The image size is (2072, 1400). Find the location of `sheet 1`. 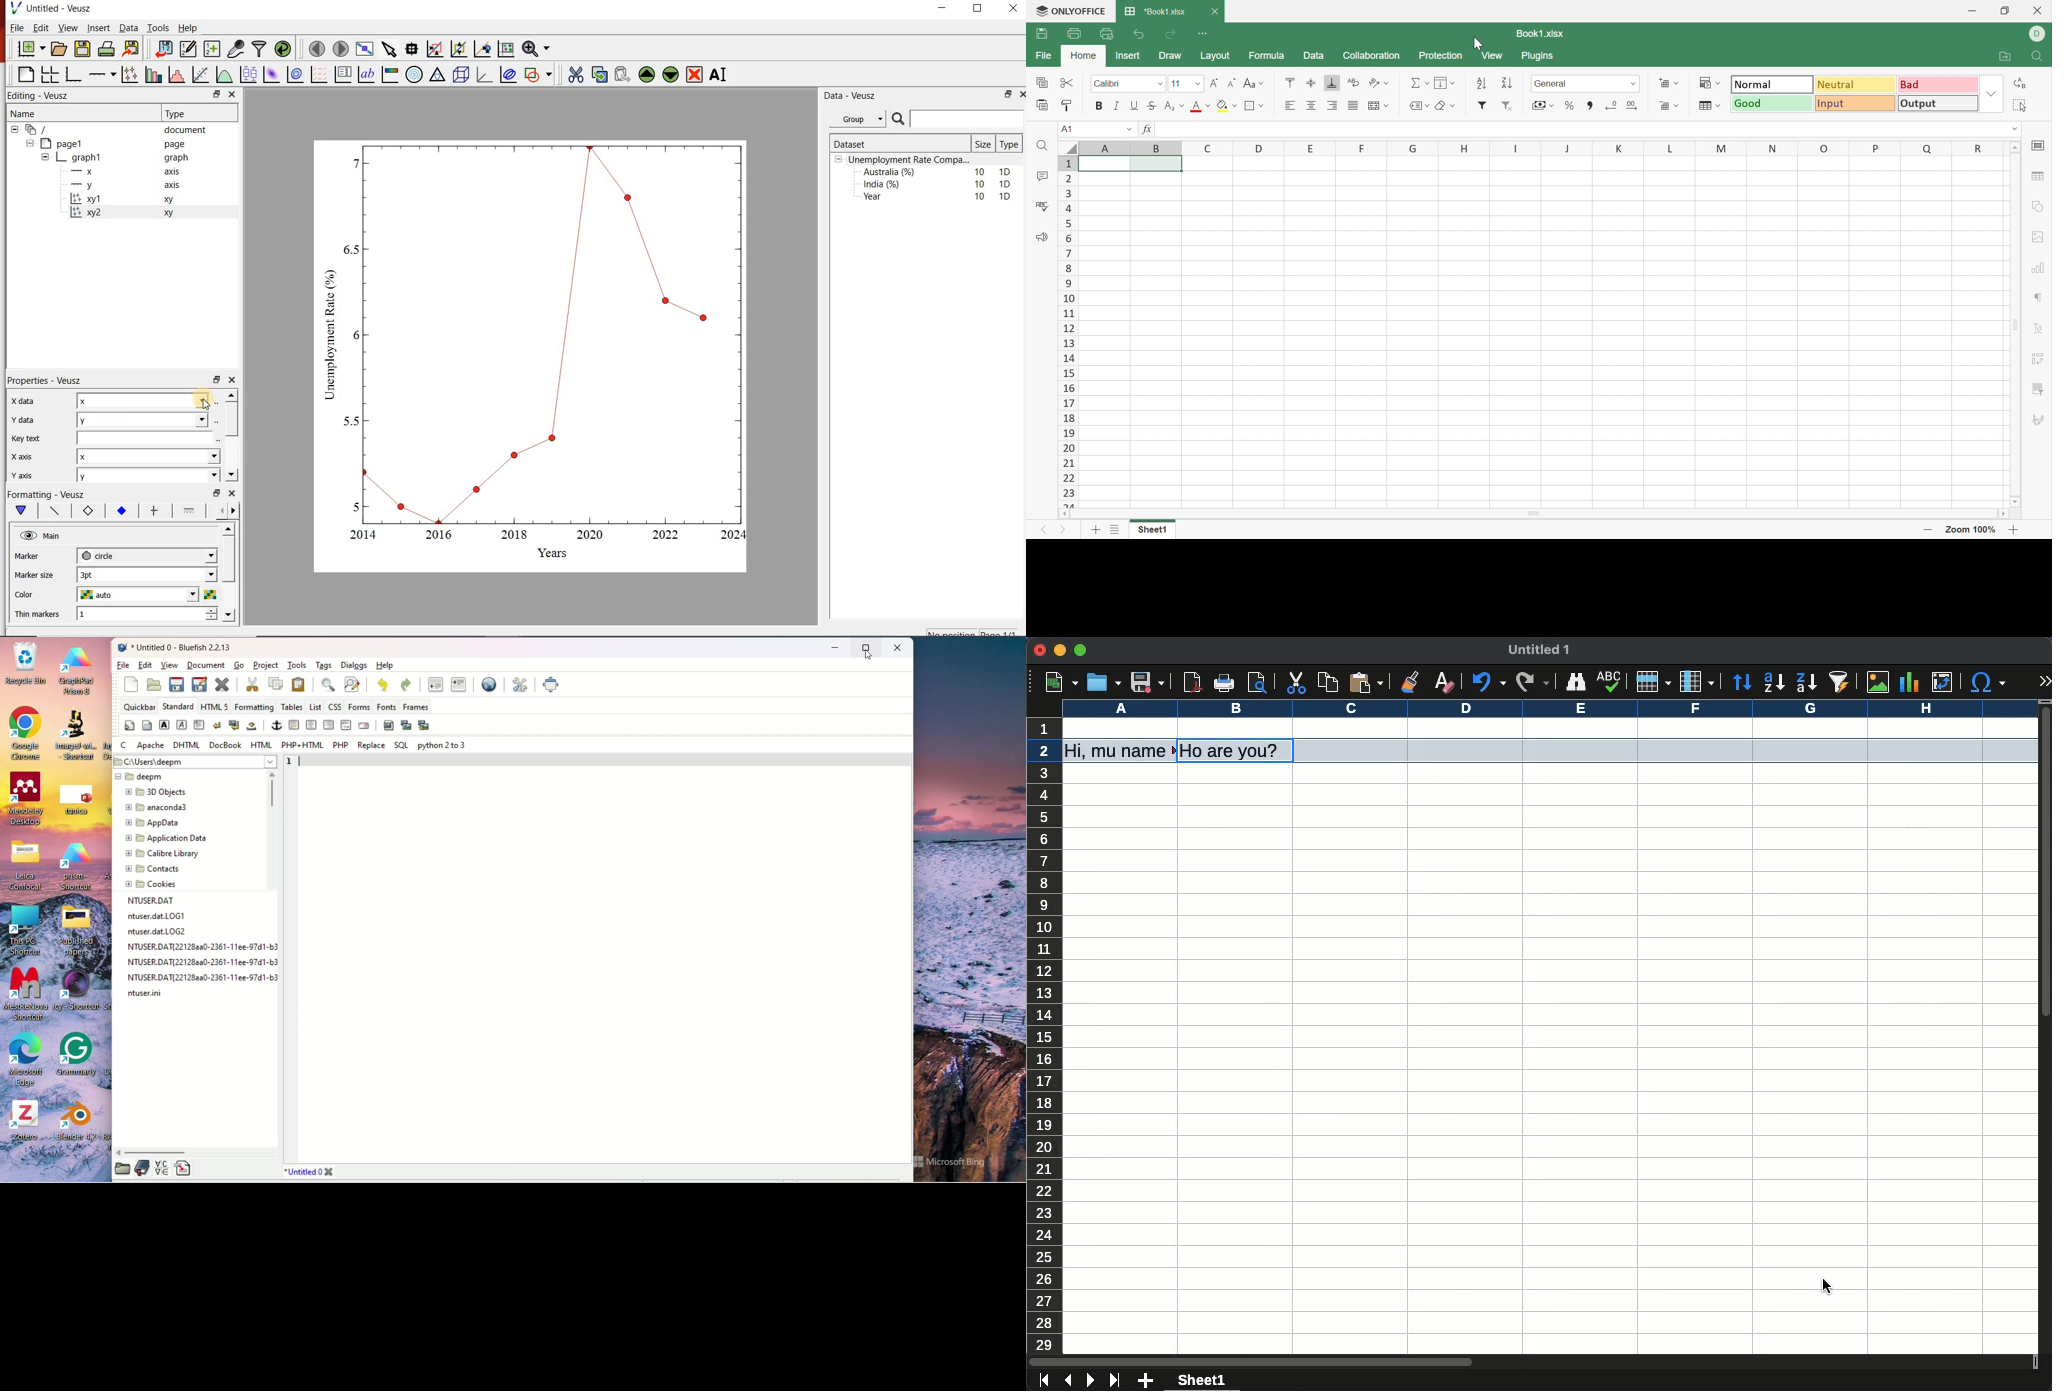

sheet 1 is located at coordinates (1203, 1381).